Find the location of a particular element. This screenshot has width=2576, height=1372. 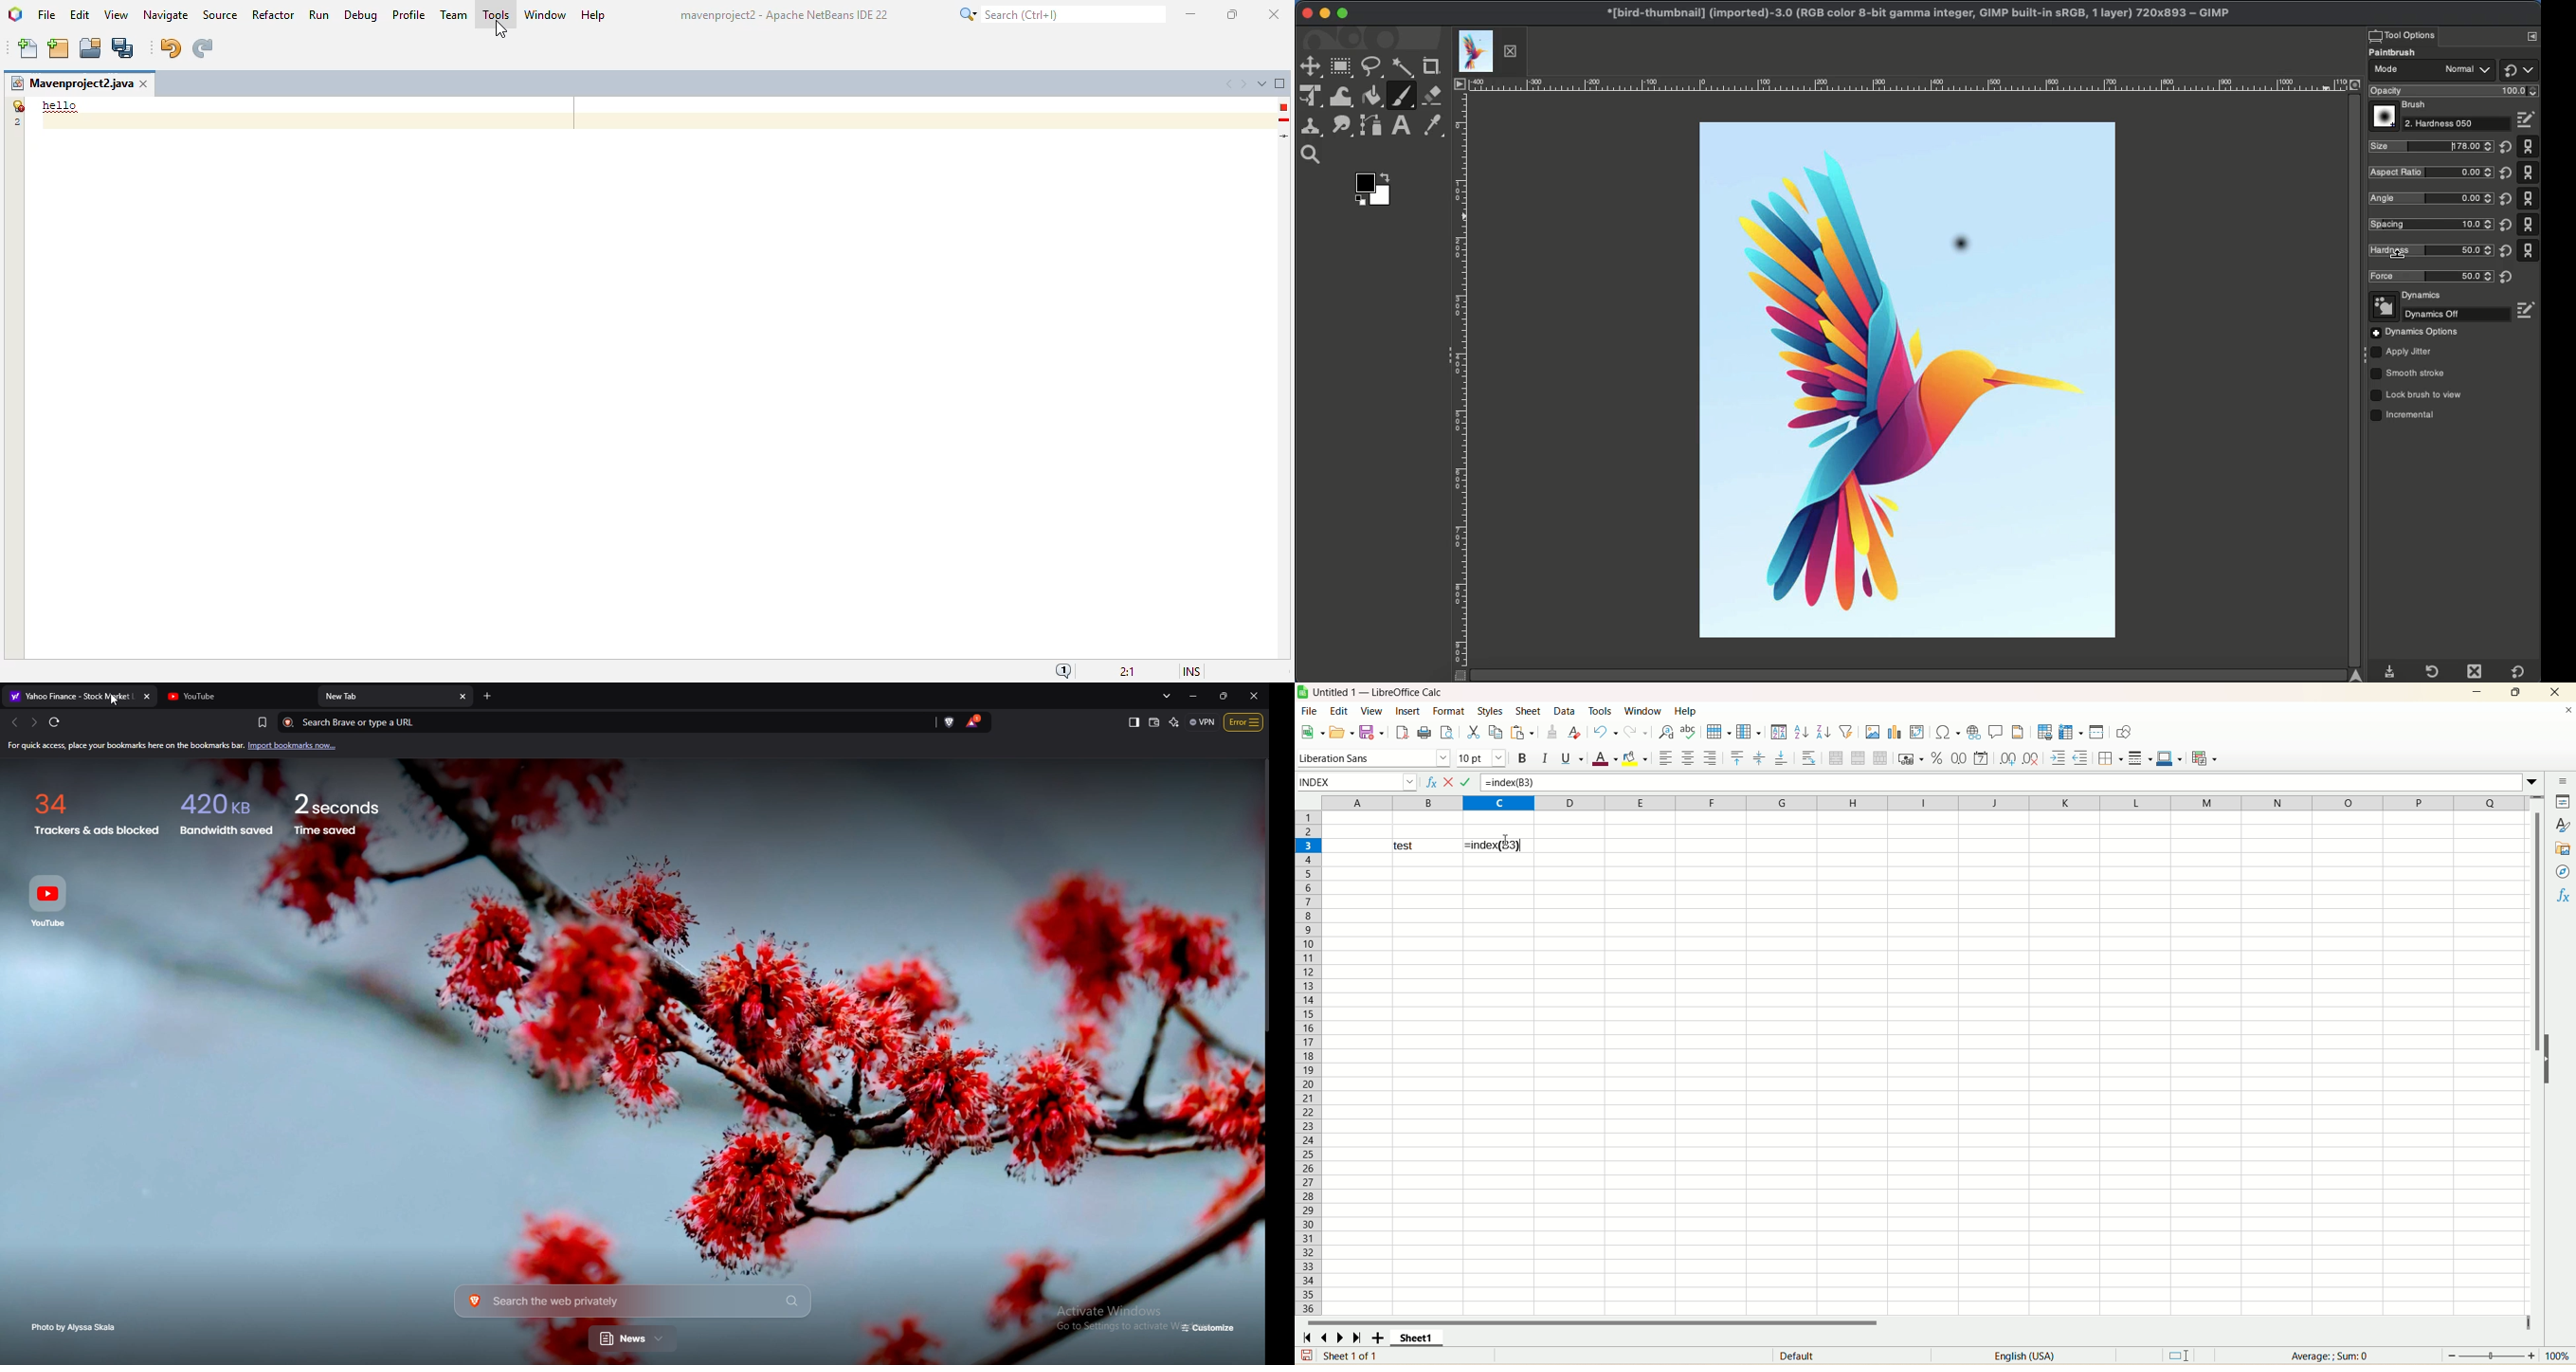

Warp transformations is located at coordinates (1343, 98).